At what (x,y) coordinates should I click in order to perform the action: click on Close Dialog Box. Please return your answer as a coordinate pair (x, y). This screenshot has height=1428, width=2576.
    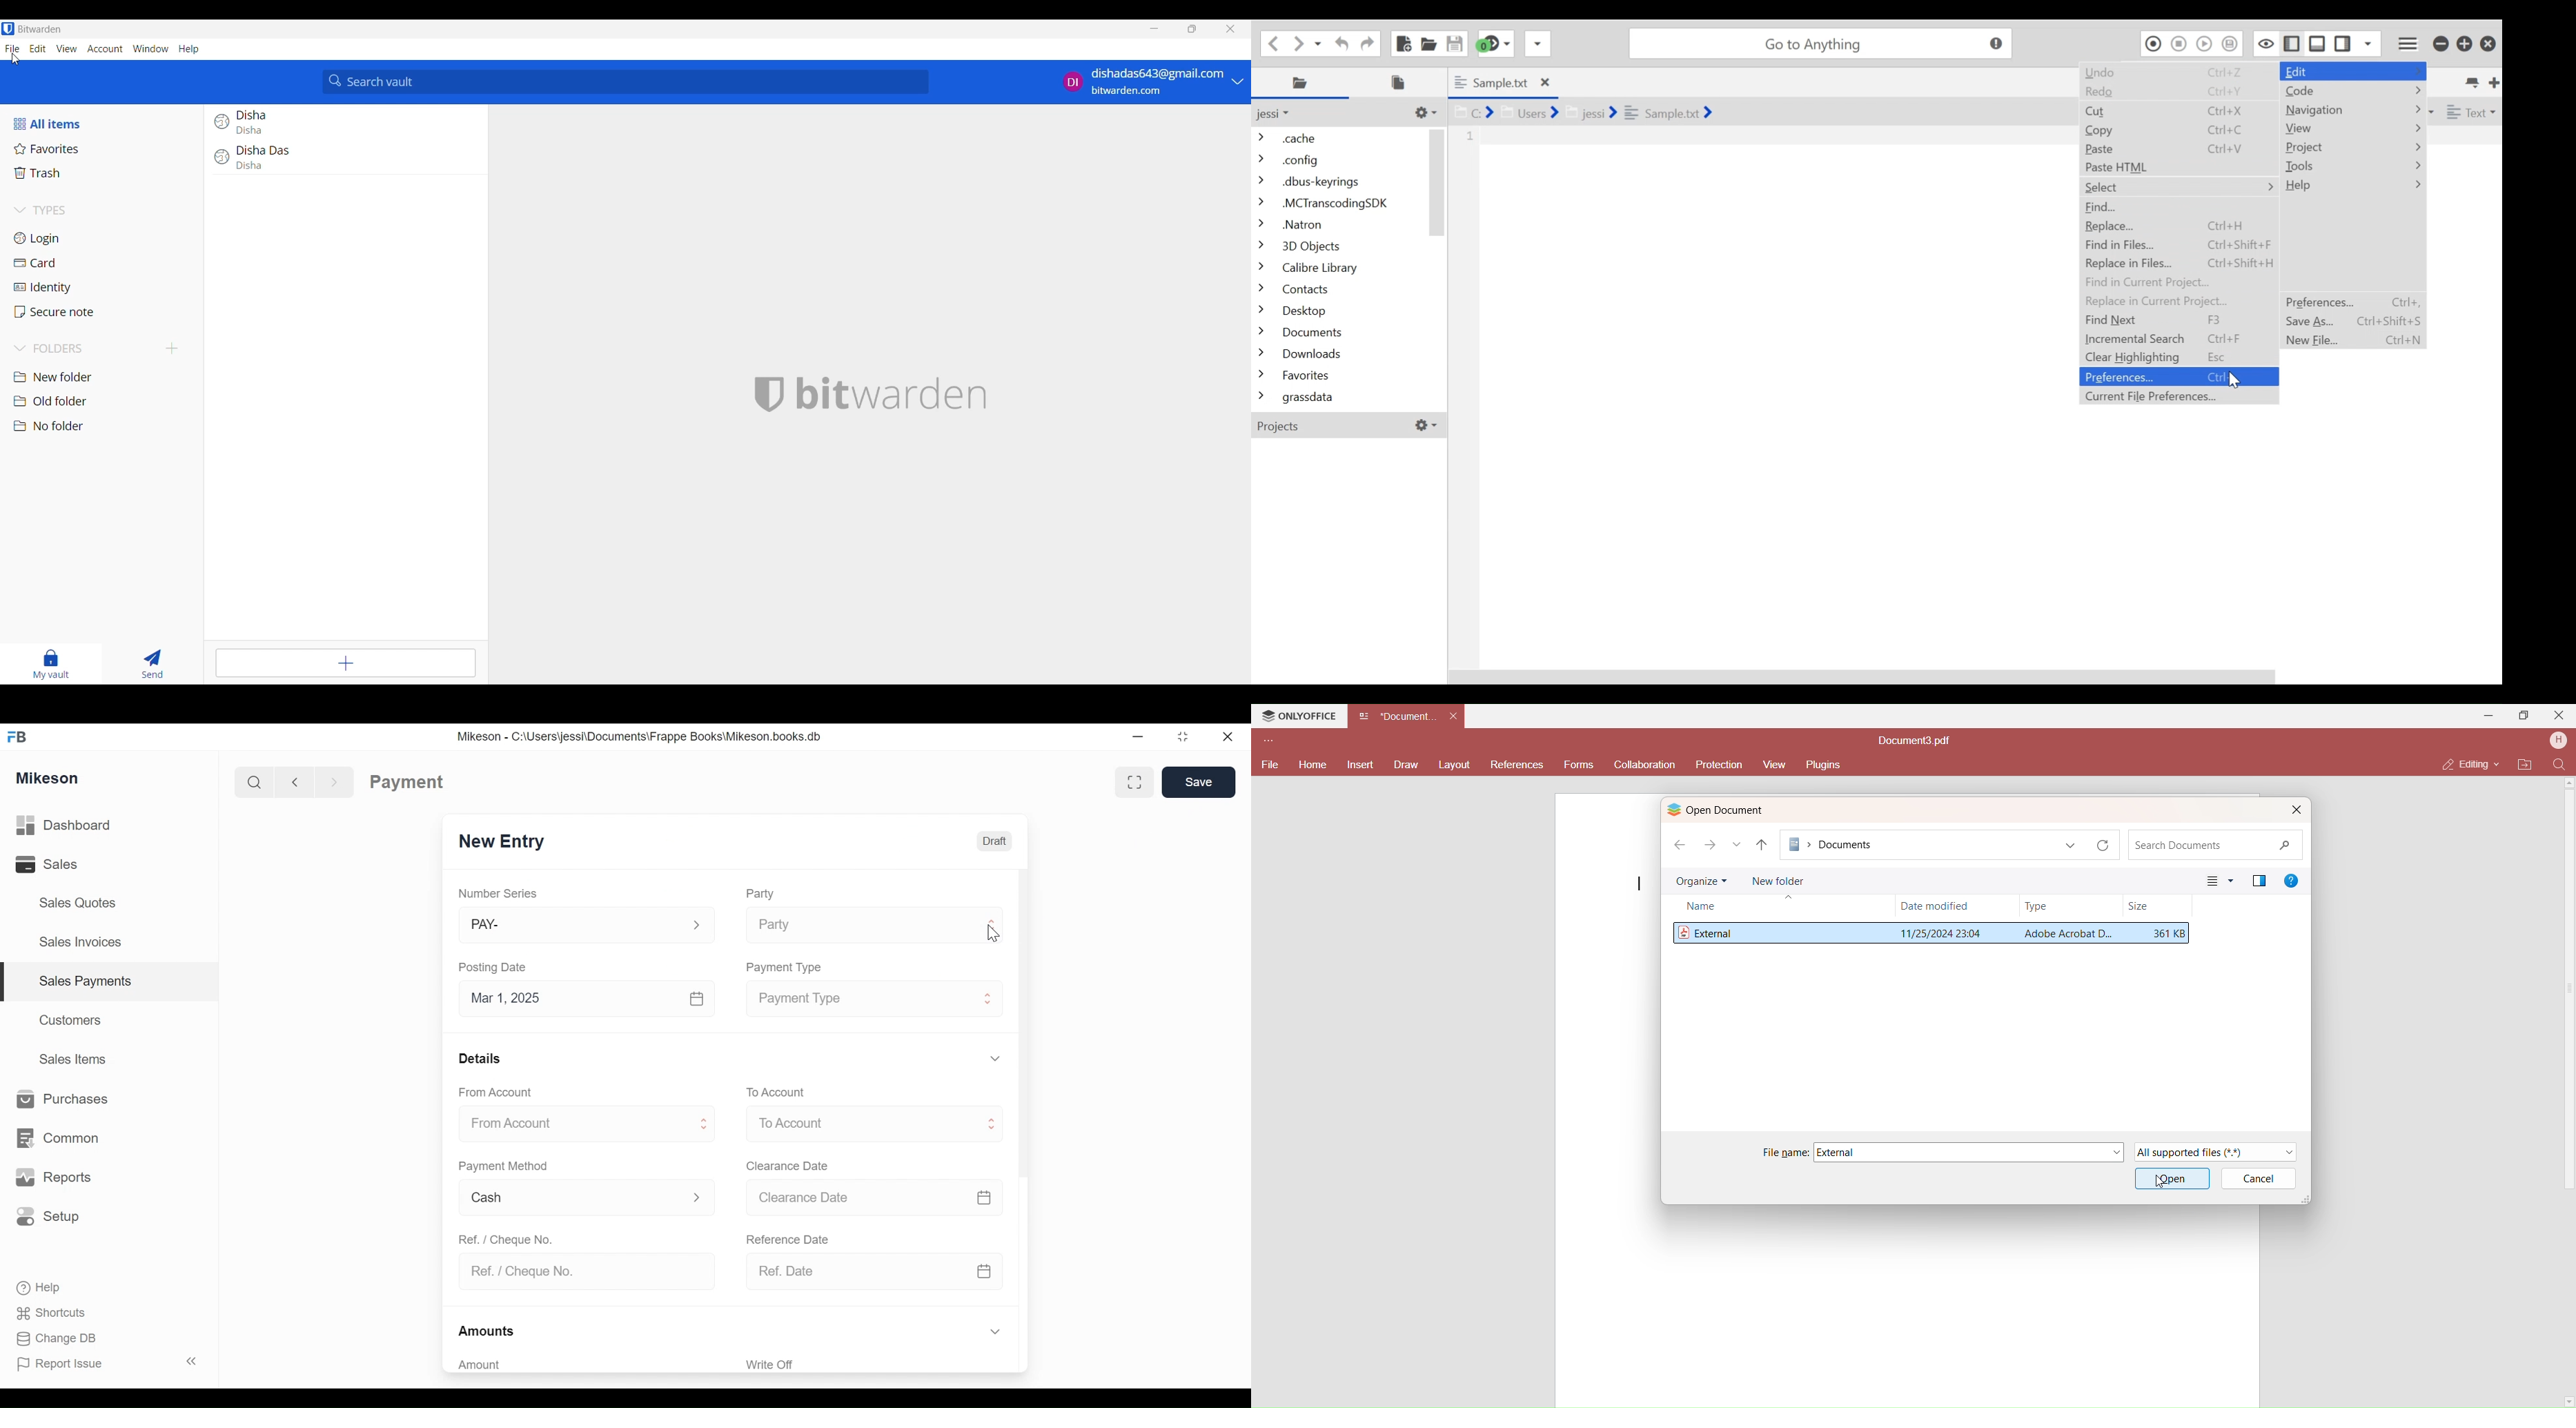
    Looking at the image, I should click on (2295, 810).